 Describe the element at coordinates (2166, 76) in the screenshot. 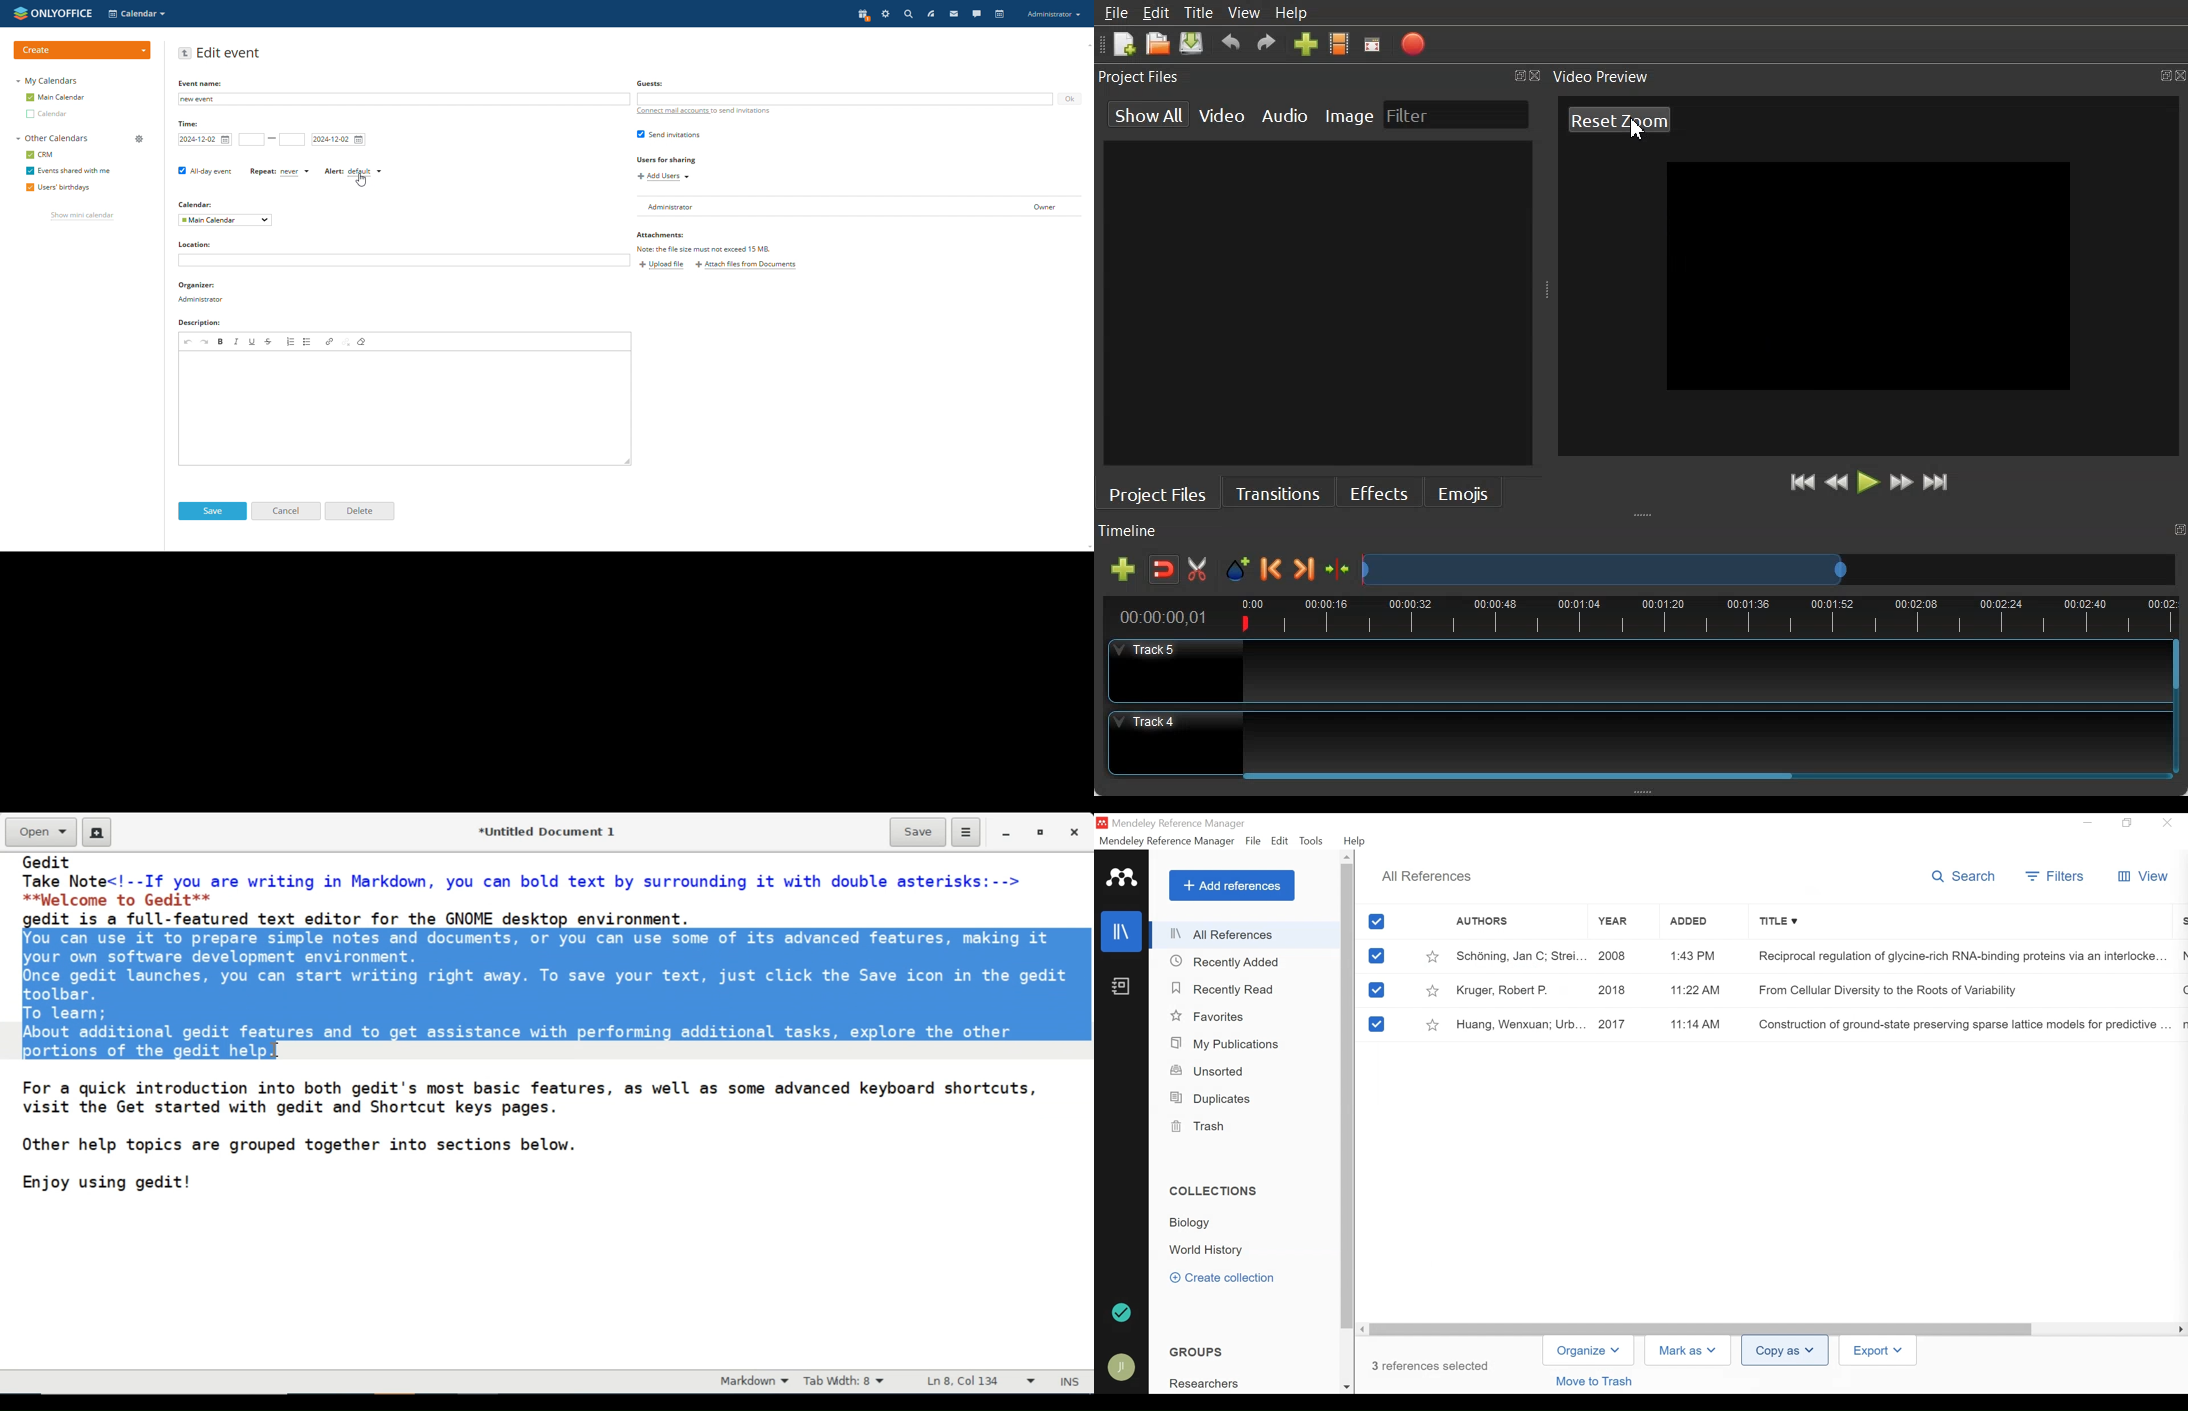

I see `Maximize` at that location.